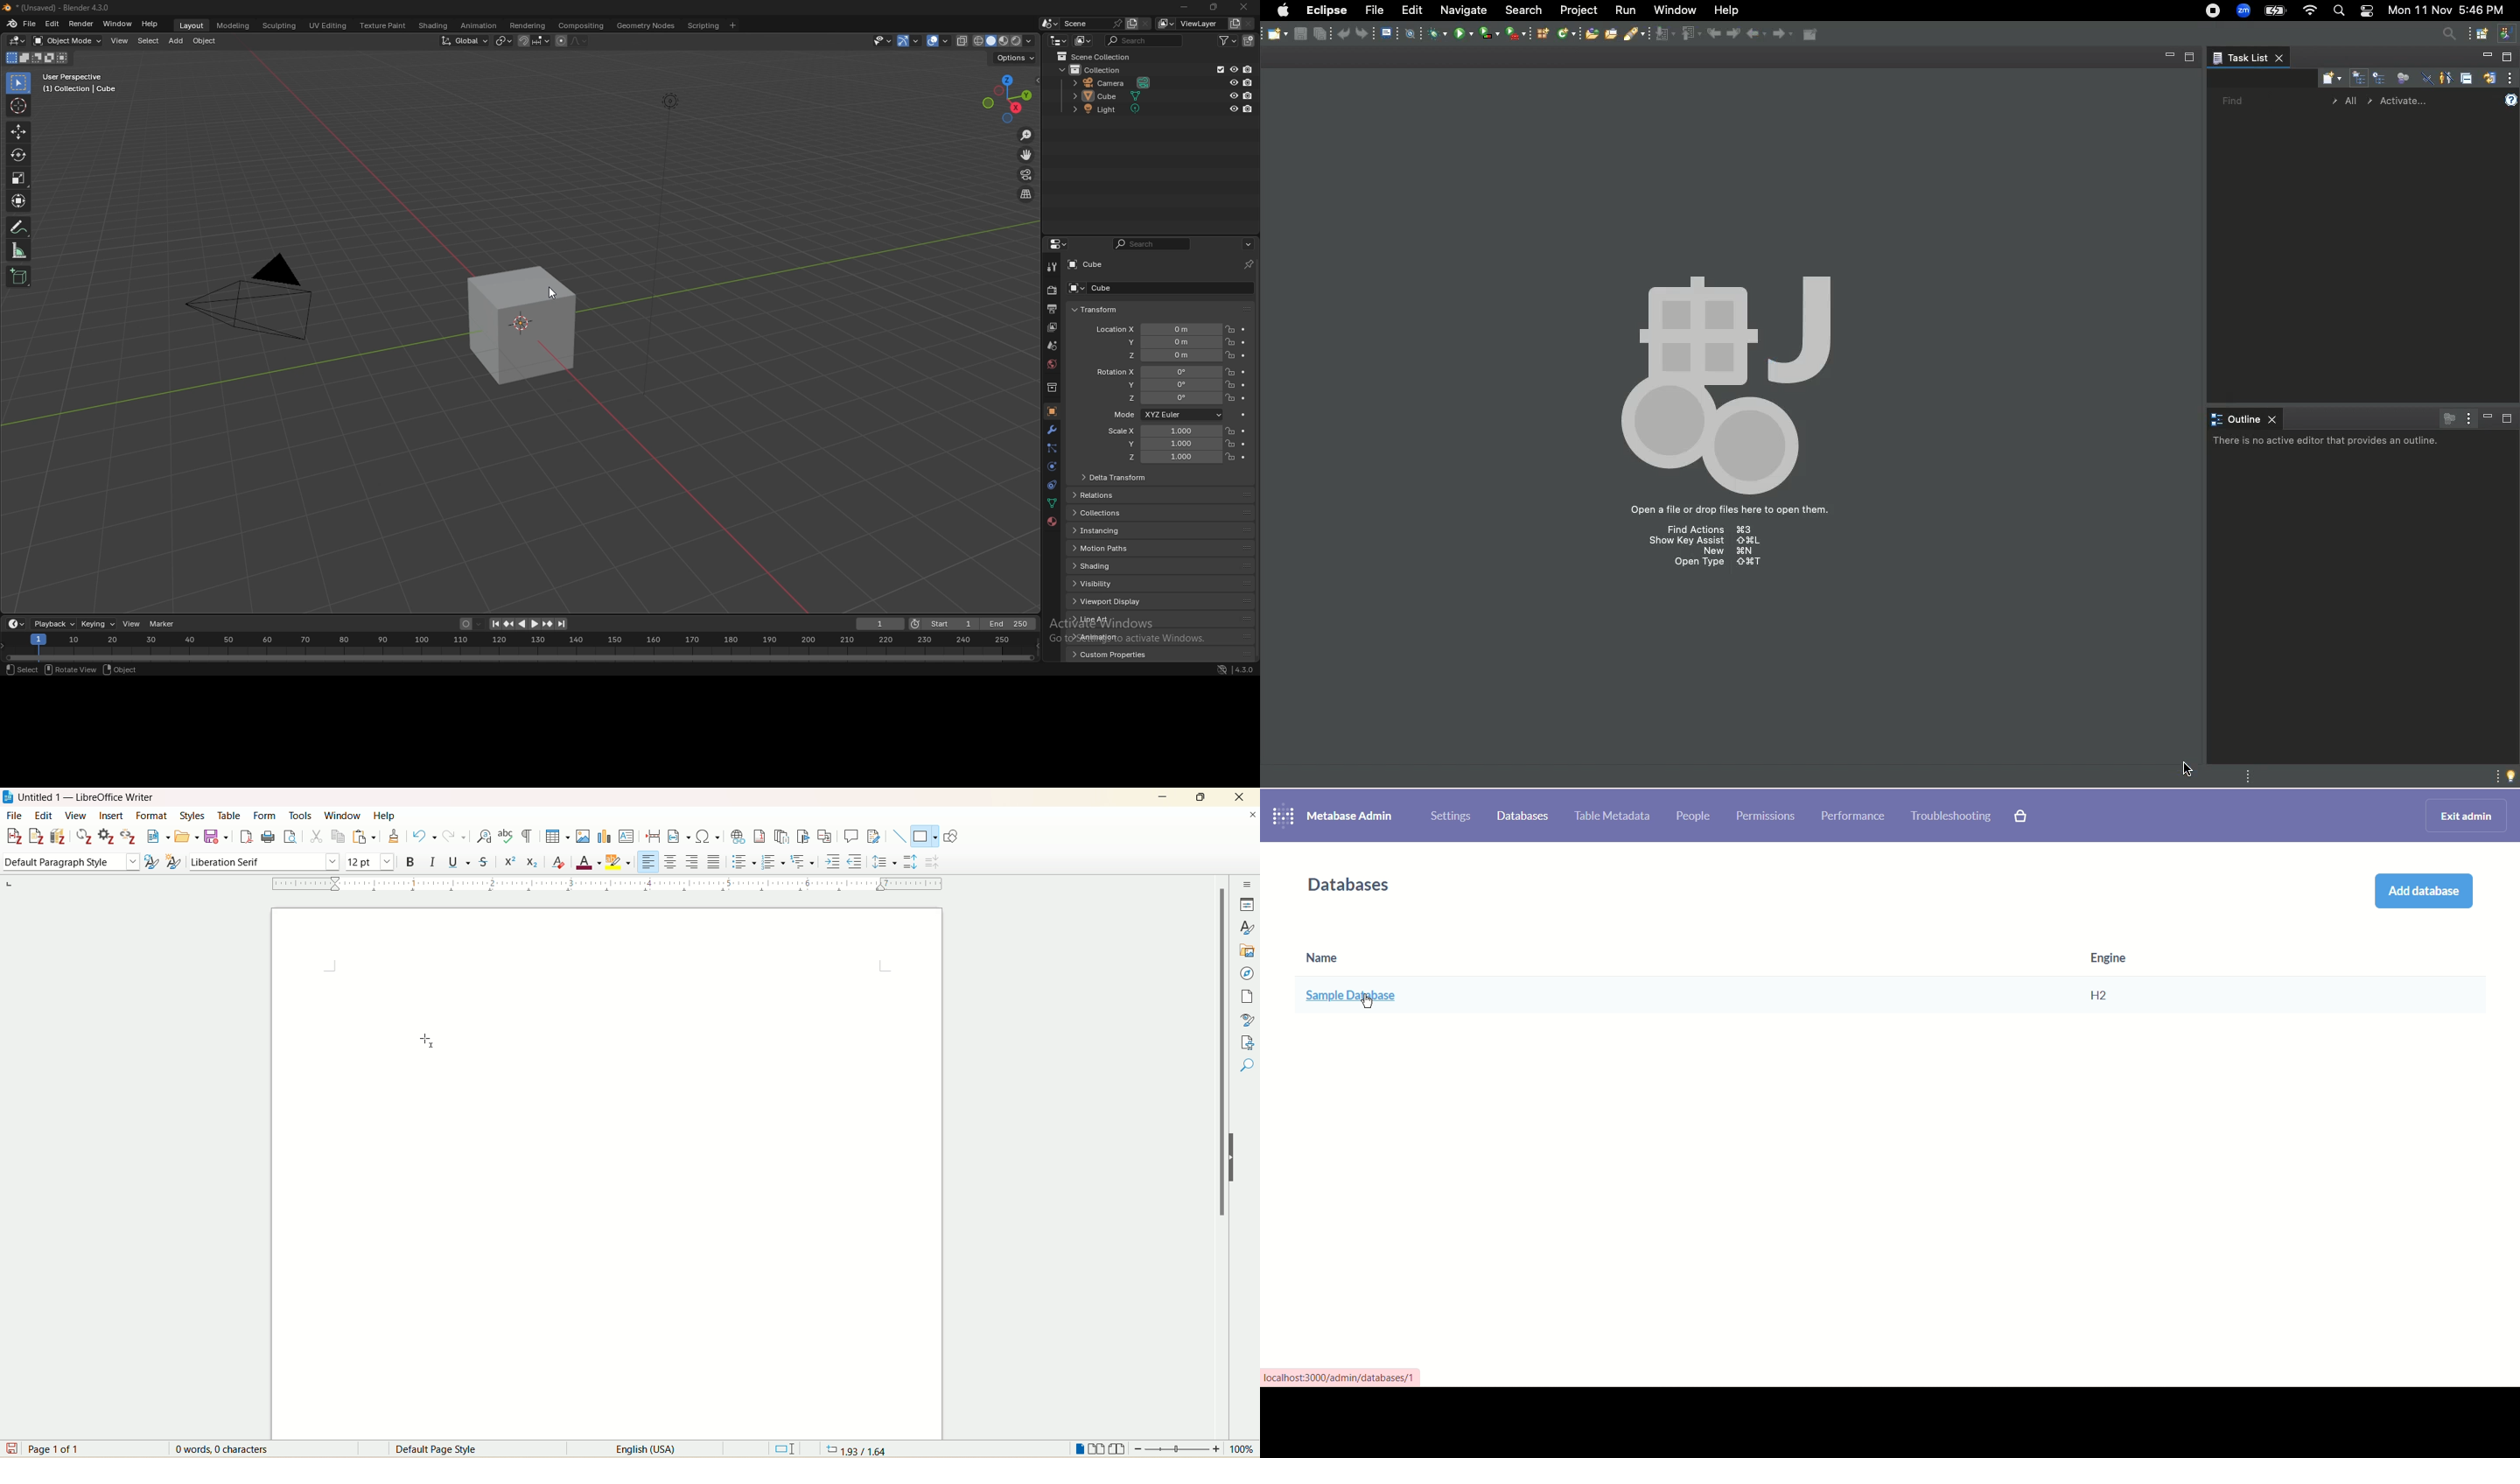 The image size is (2520, 1484). Describe the element at coordinates (953, 836) in the screenshot. I see `show draw functions` at that location.